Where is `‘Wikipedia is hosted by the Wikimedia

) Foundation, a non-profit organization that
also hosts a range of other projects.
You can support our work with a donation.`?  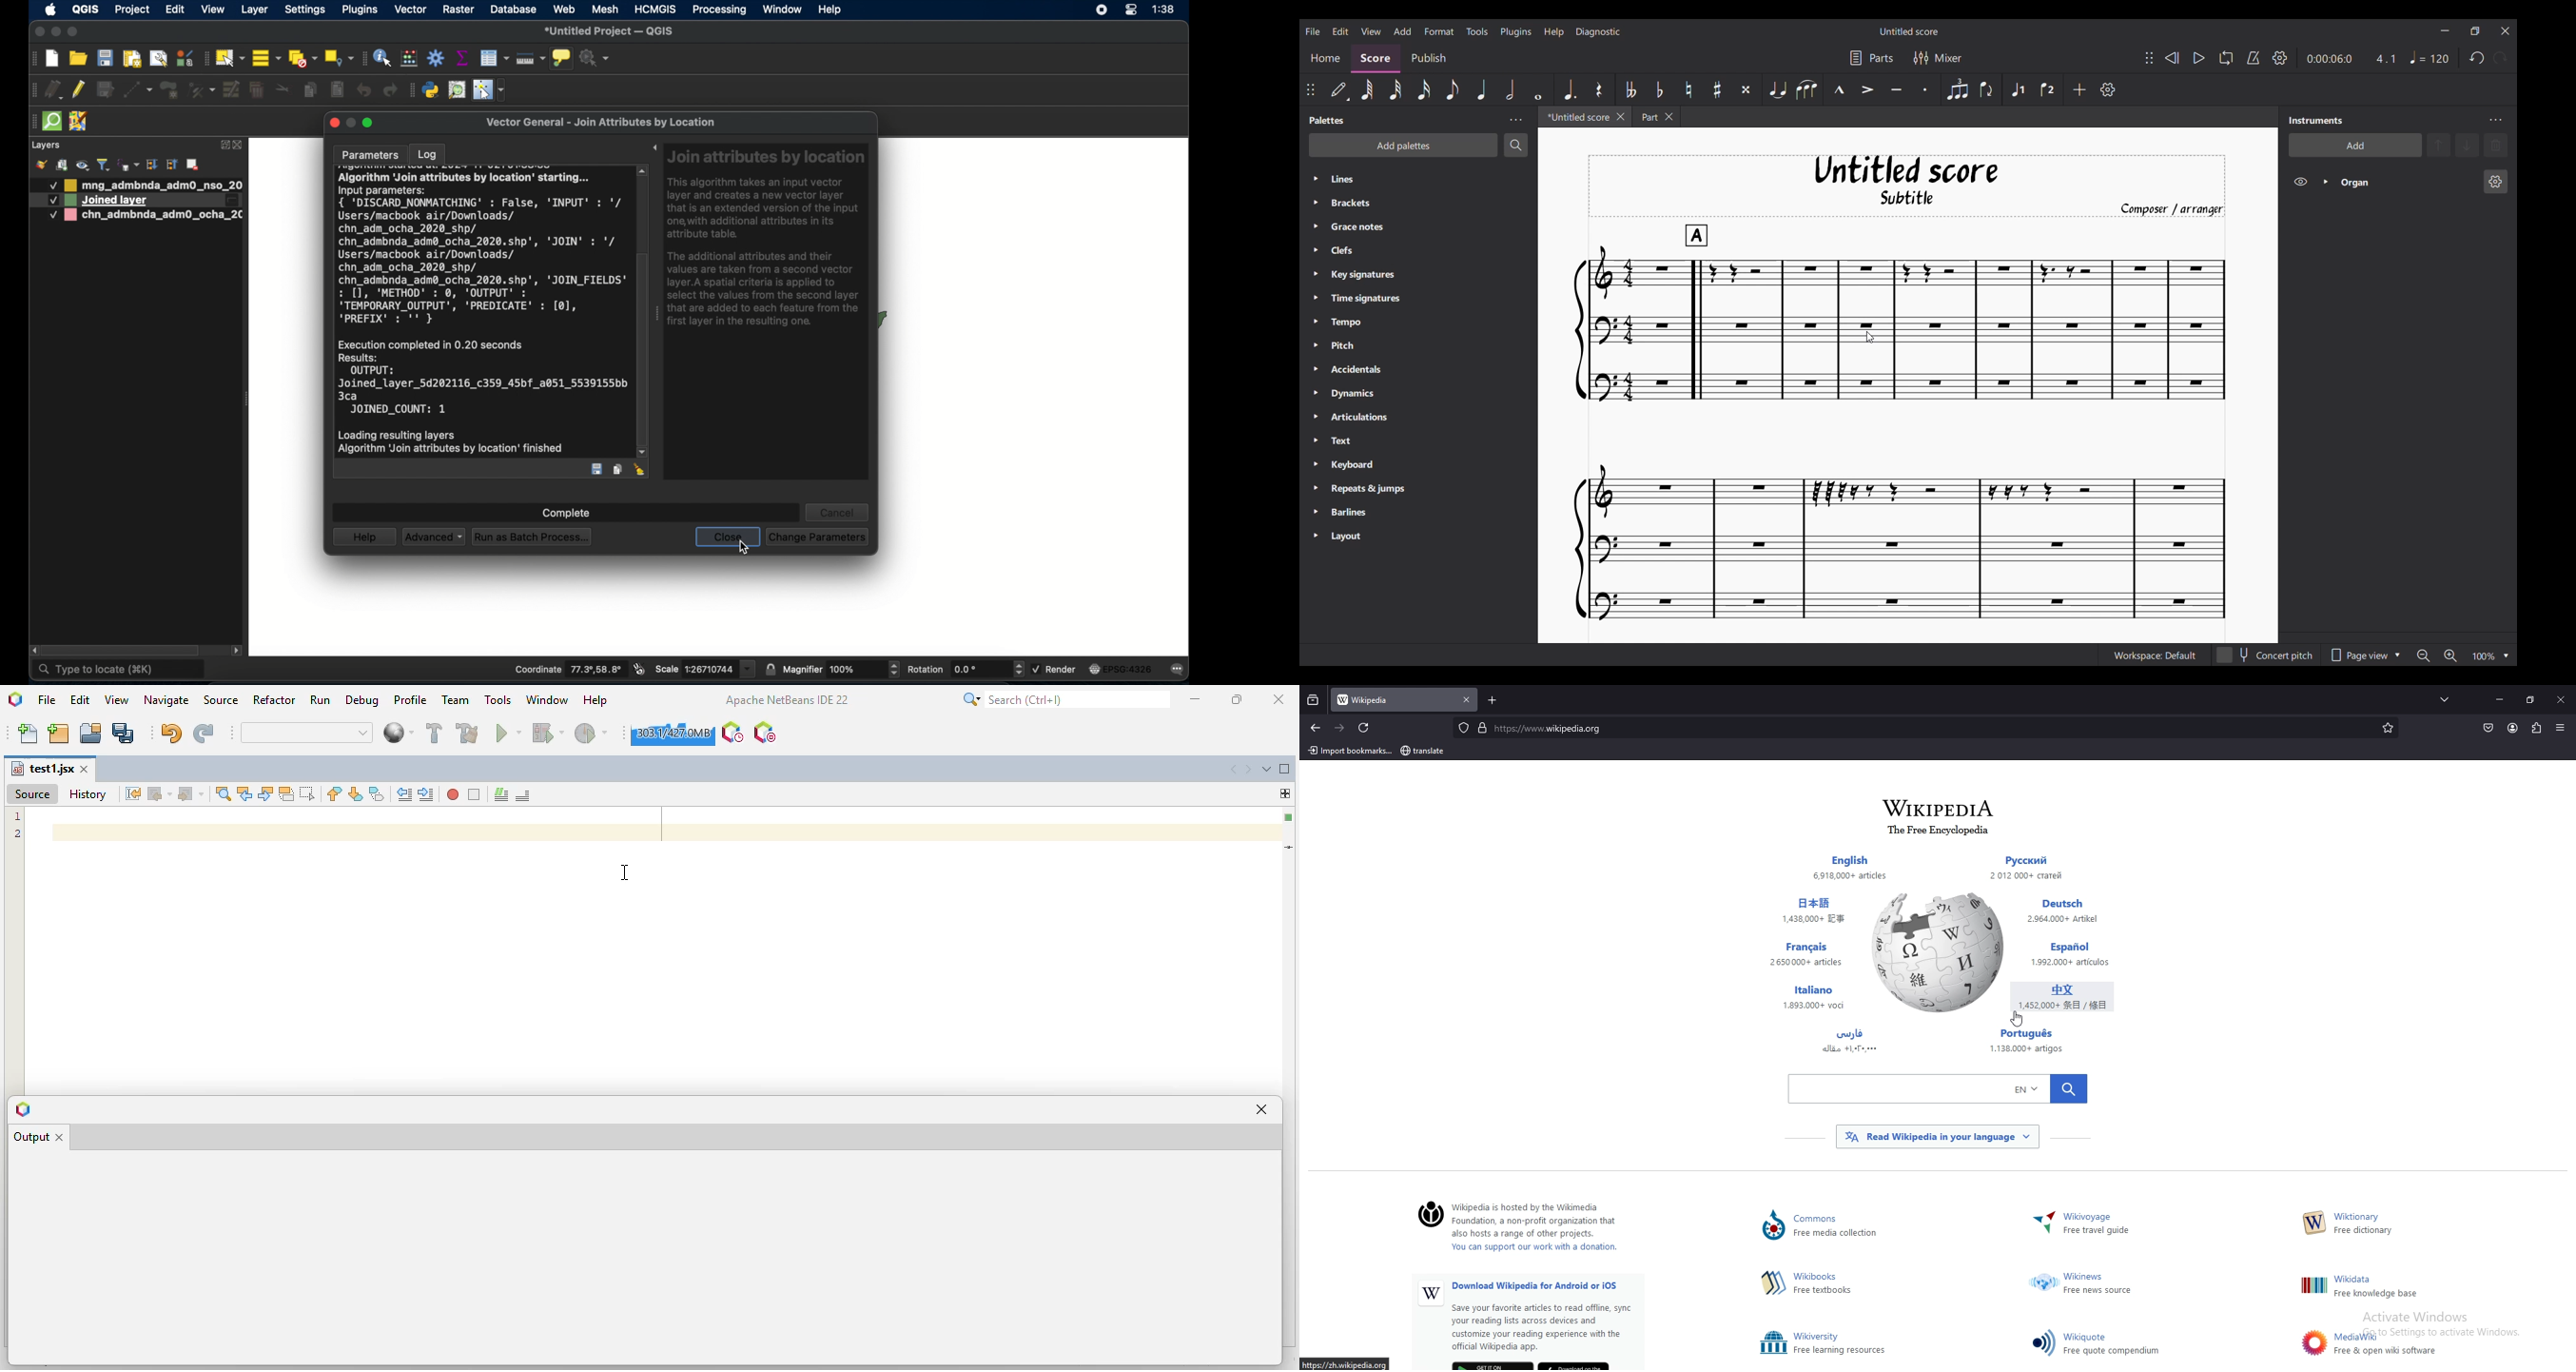 ‘Wikipedia is hosted by the Wikimedia

) Foundation, a non-profit organization that
also hosts a range of other projects.
You can support our work with a donation. is located at coordinates (1545, 1229).